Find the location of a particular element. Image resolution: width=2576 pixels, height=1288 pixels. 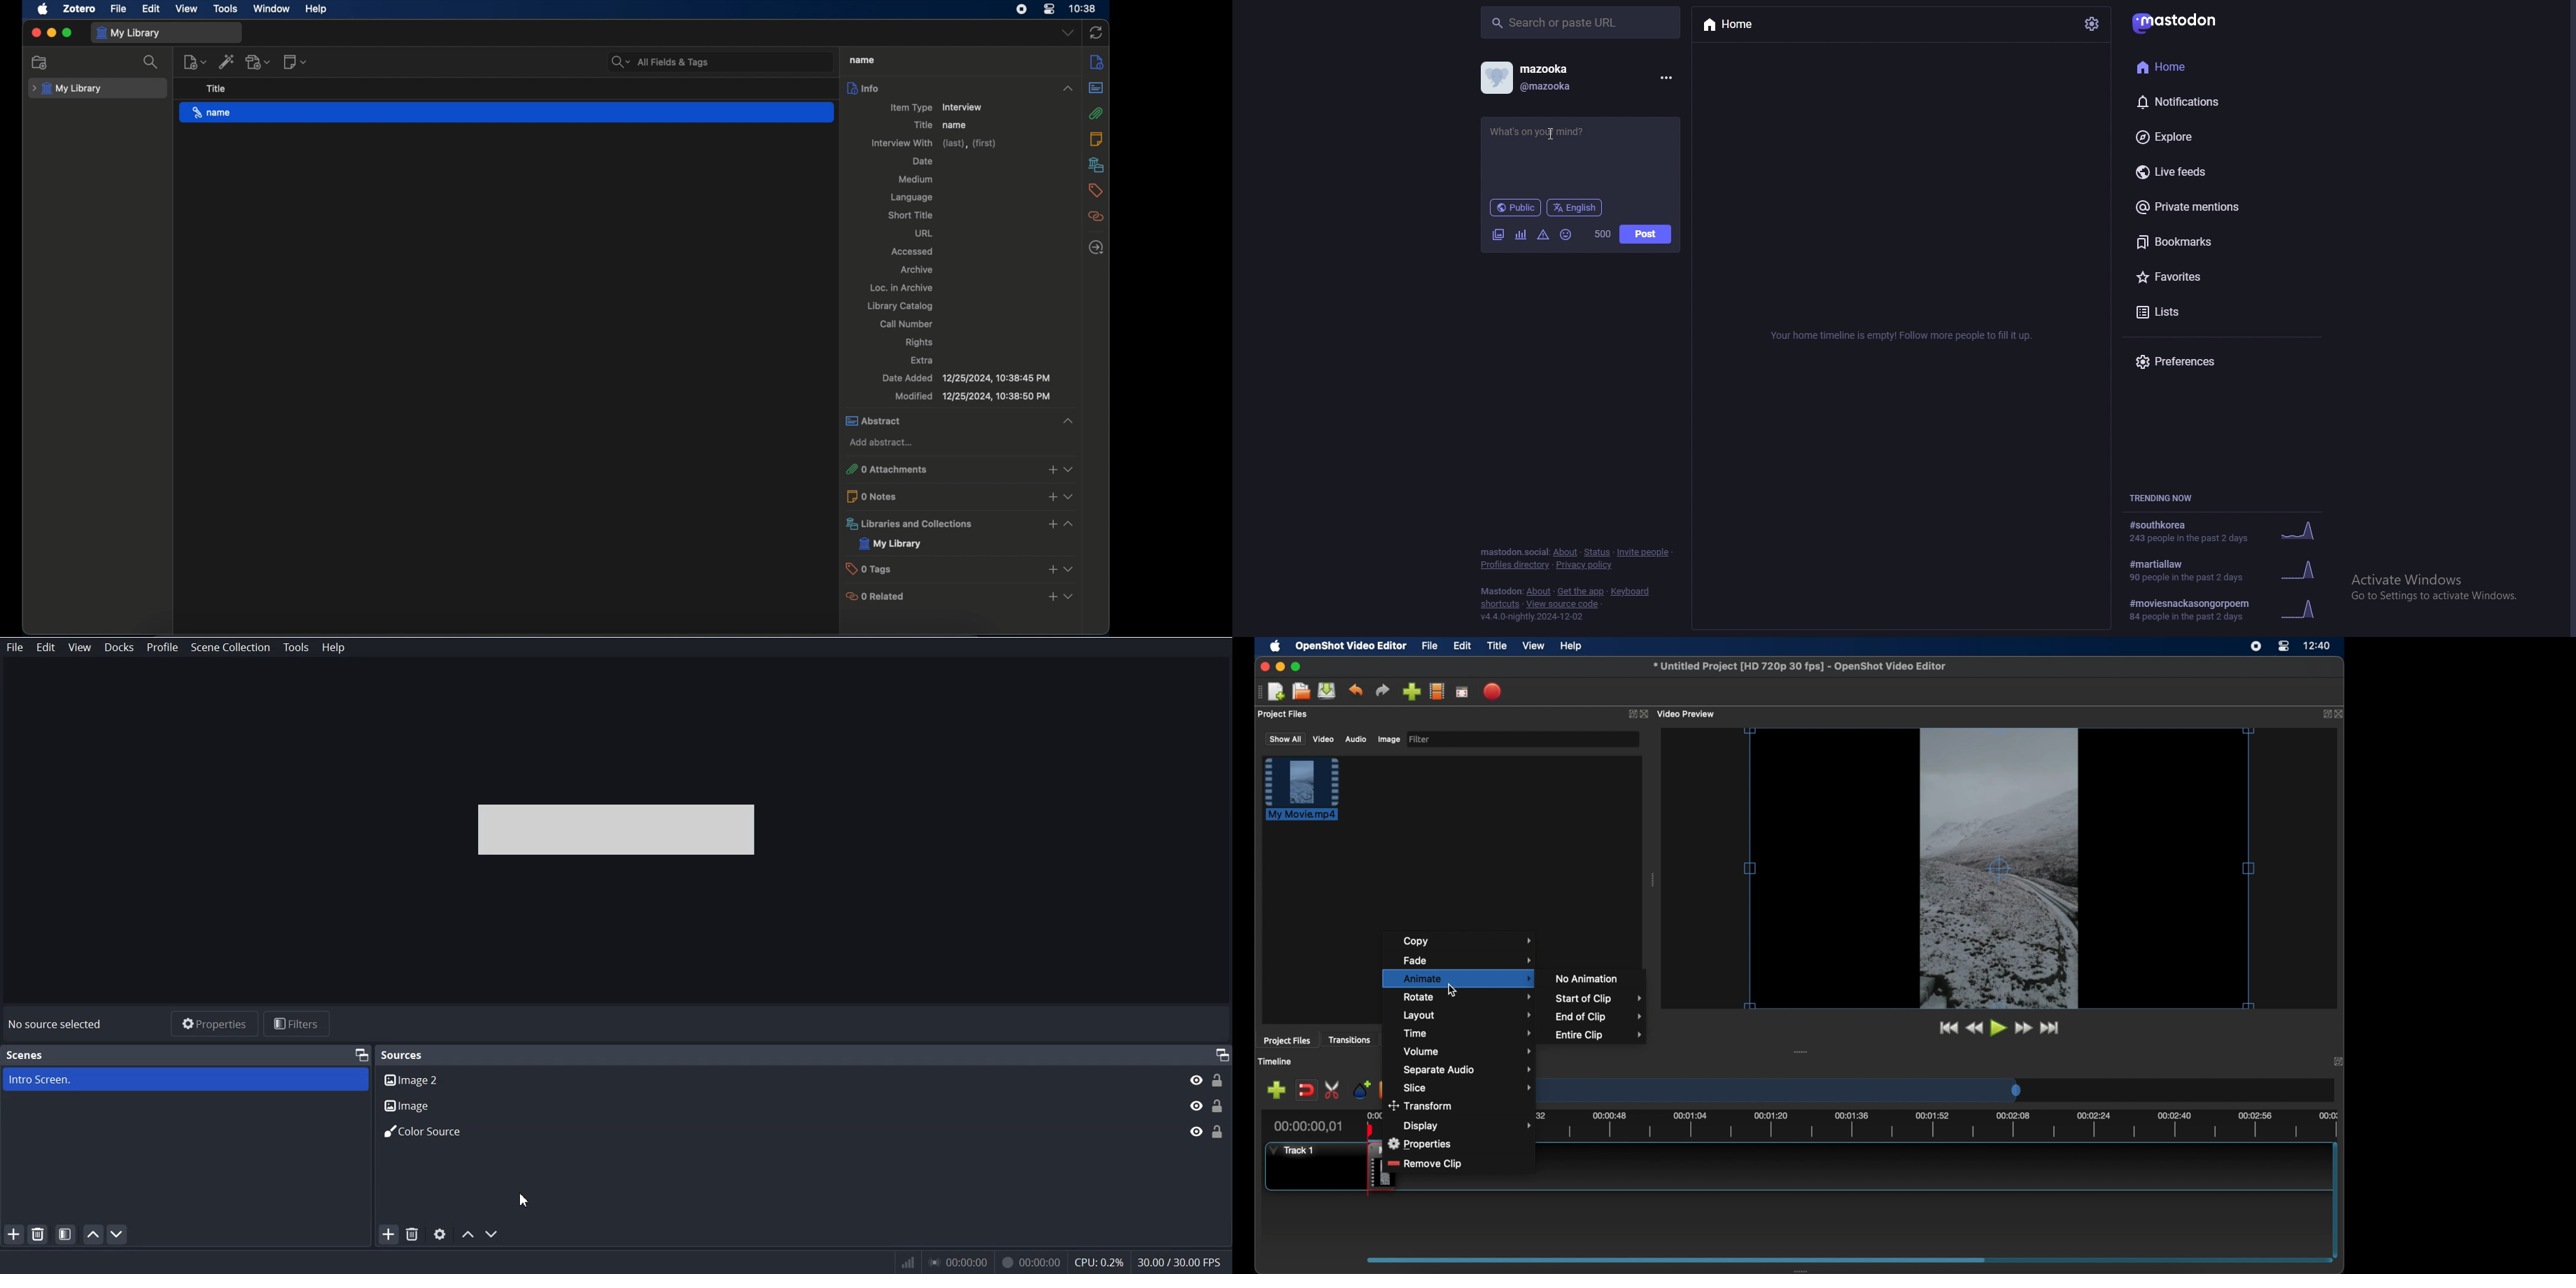

mastodon social is located at coordinates (1514, 552).